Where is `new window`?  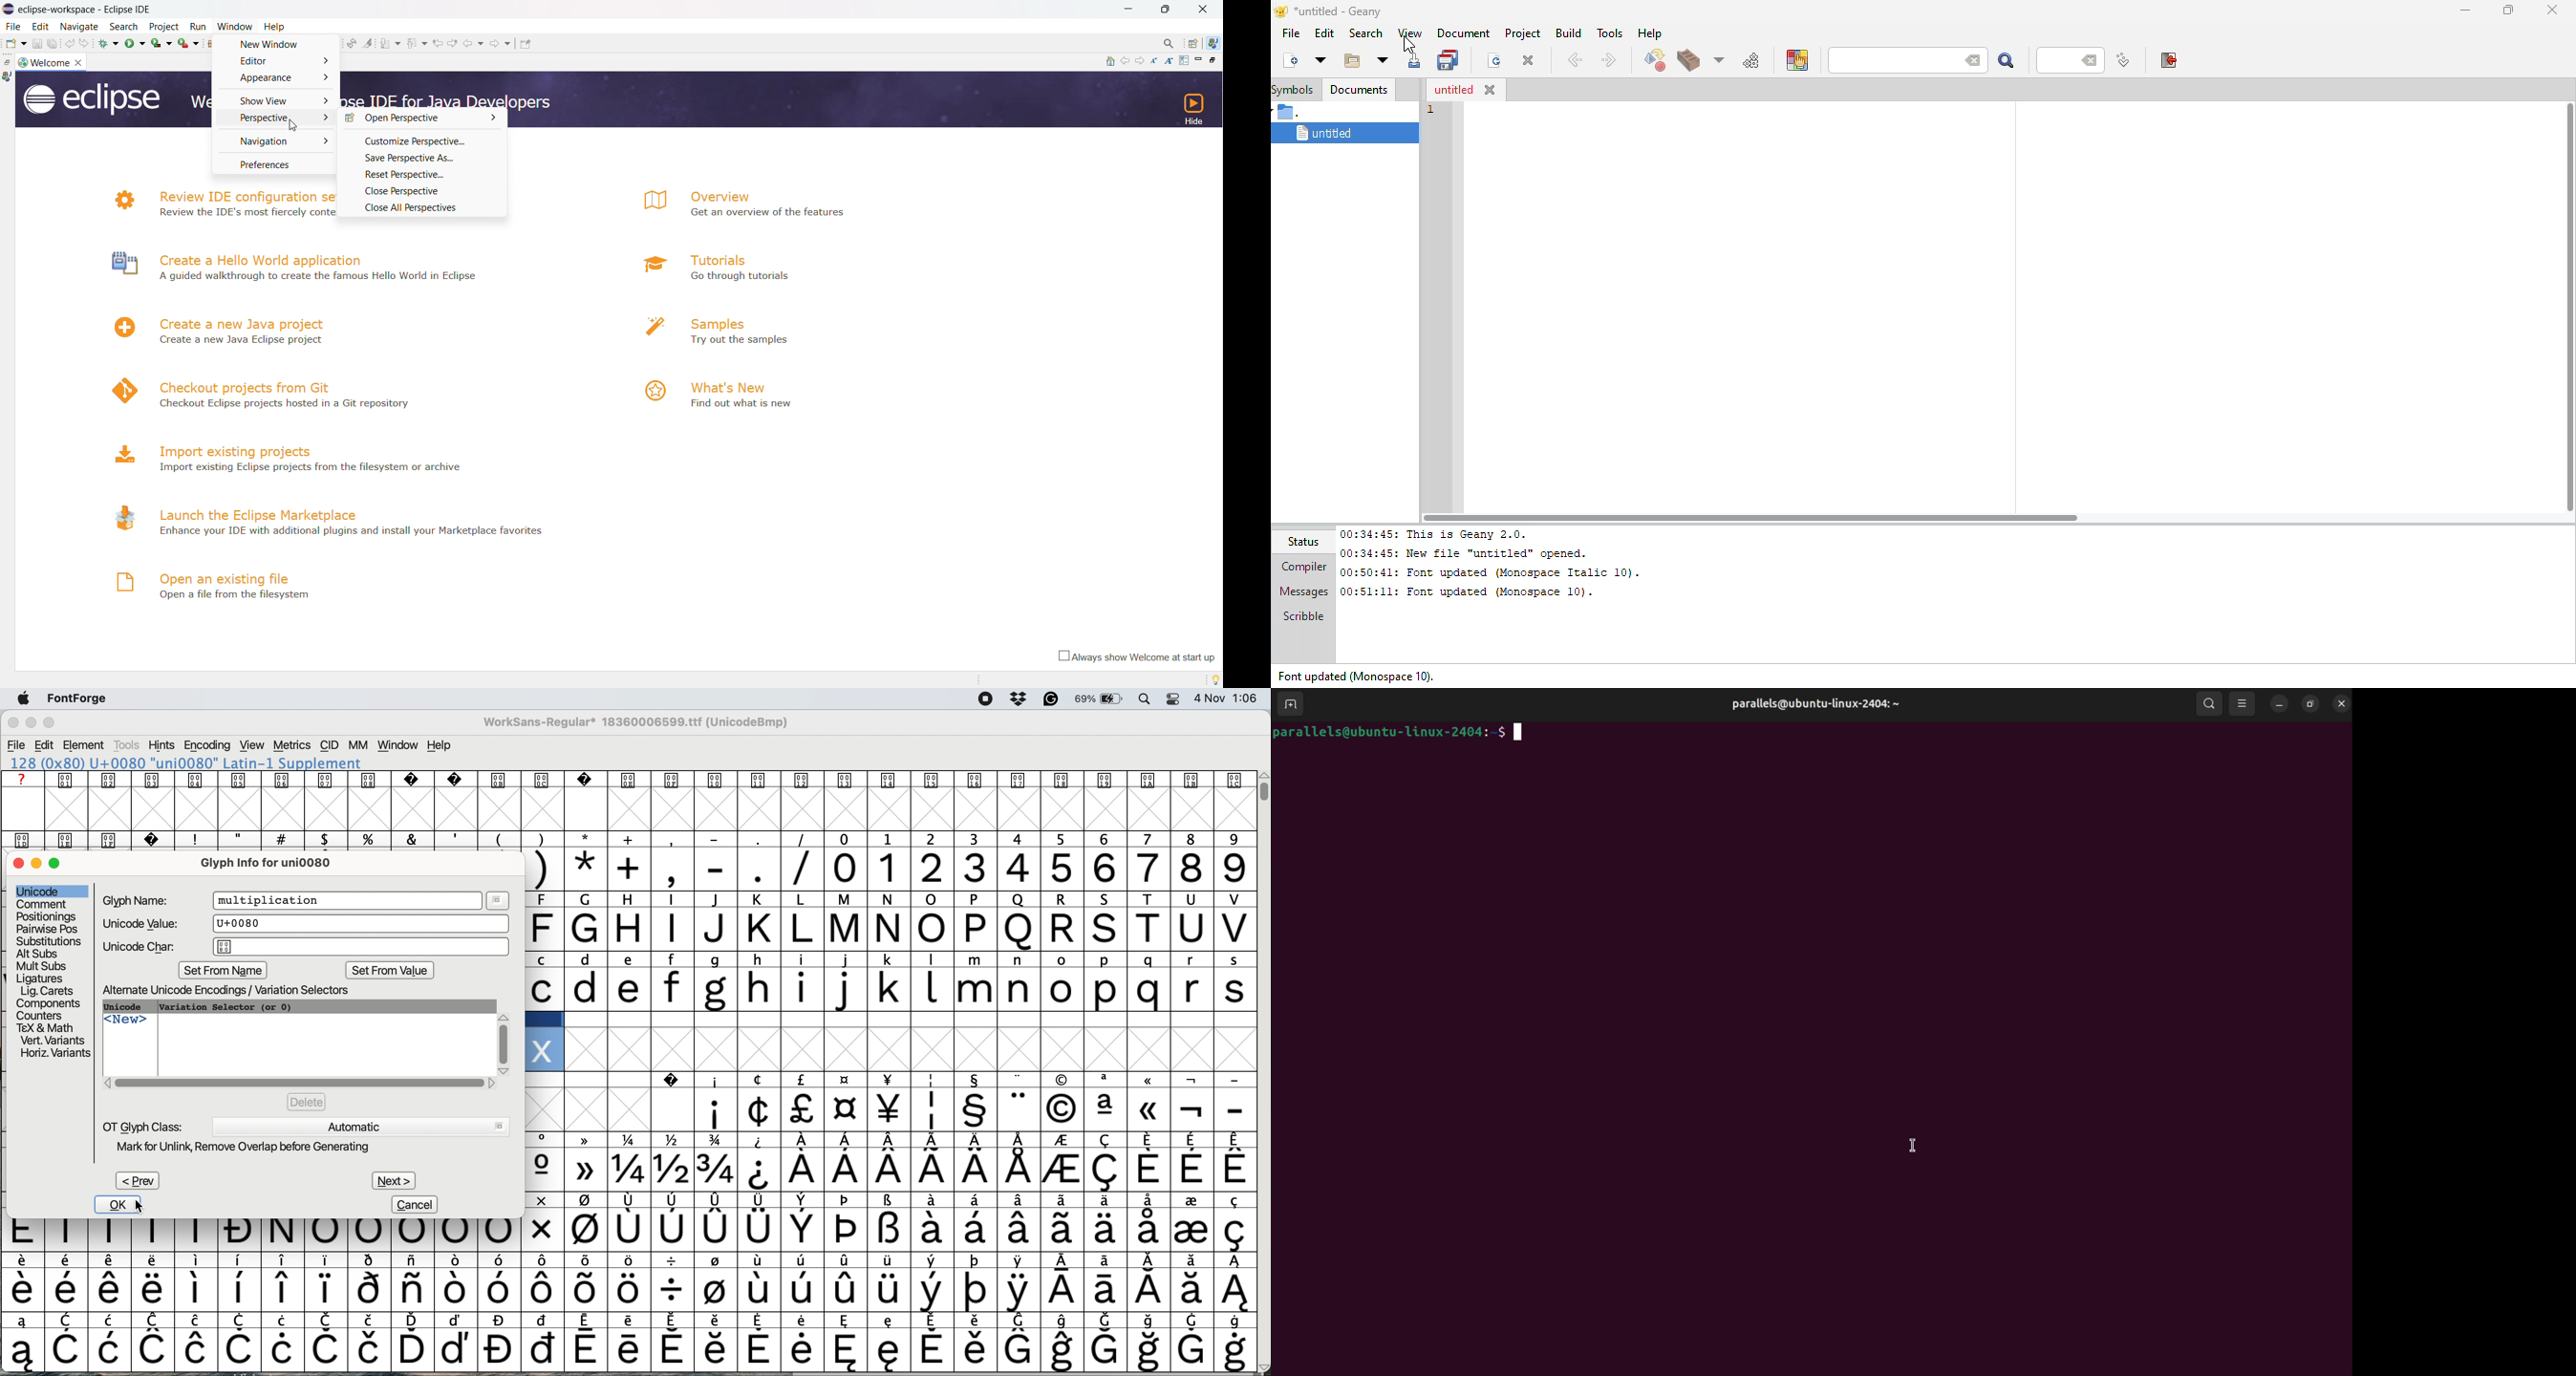 new window is located at coordinates (275, 43).